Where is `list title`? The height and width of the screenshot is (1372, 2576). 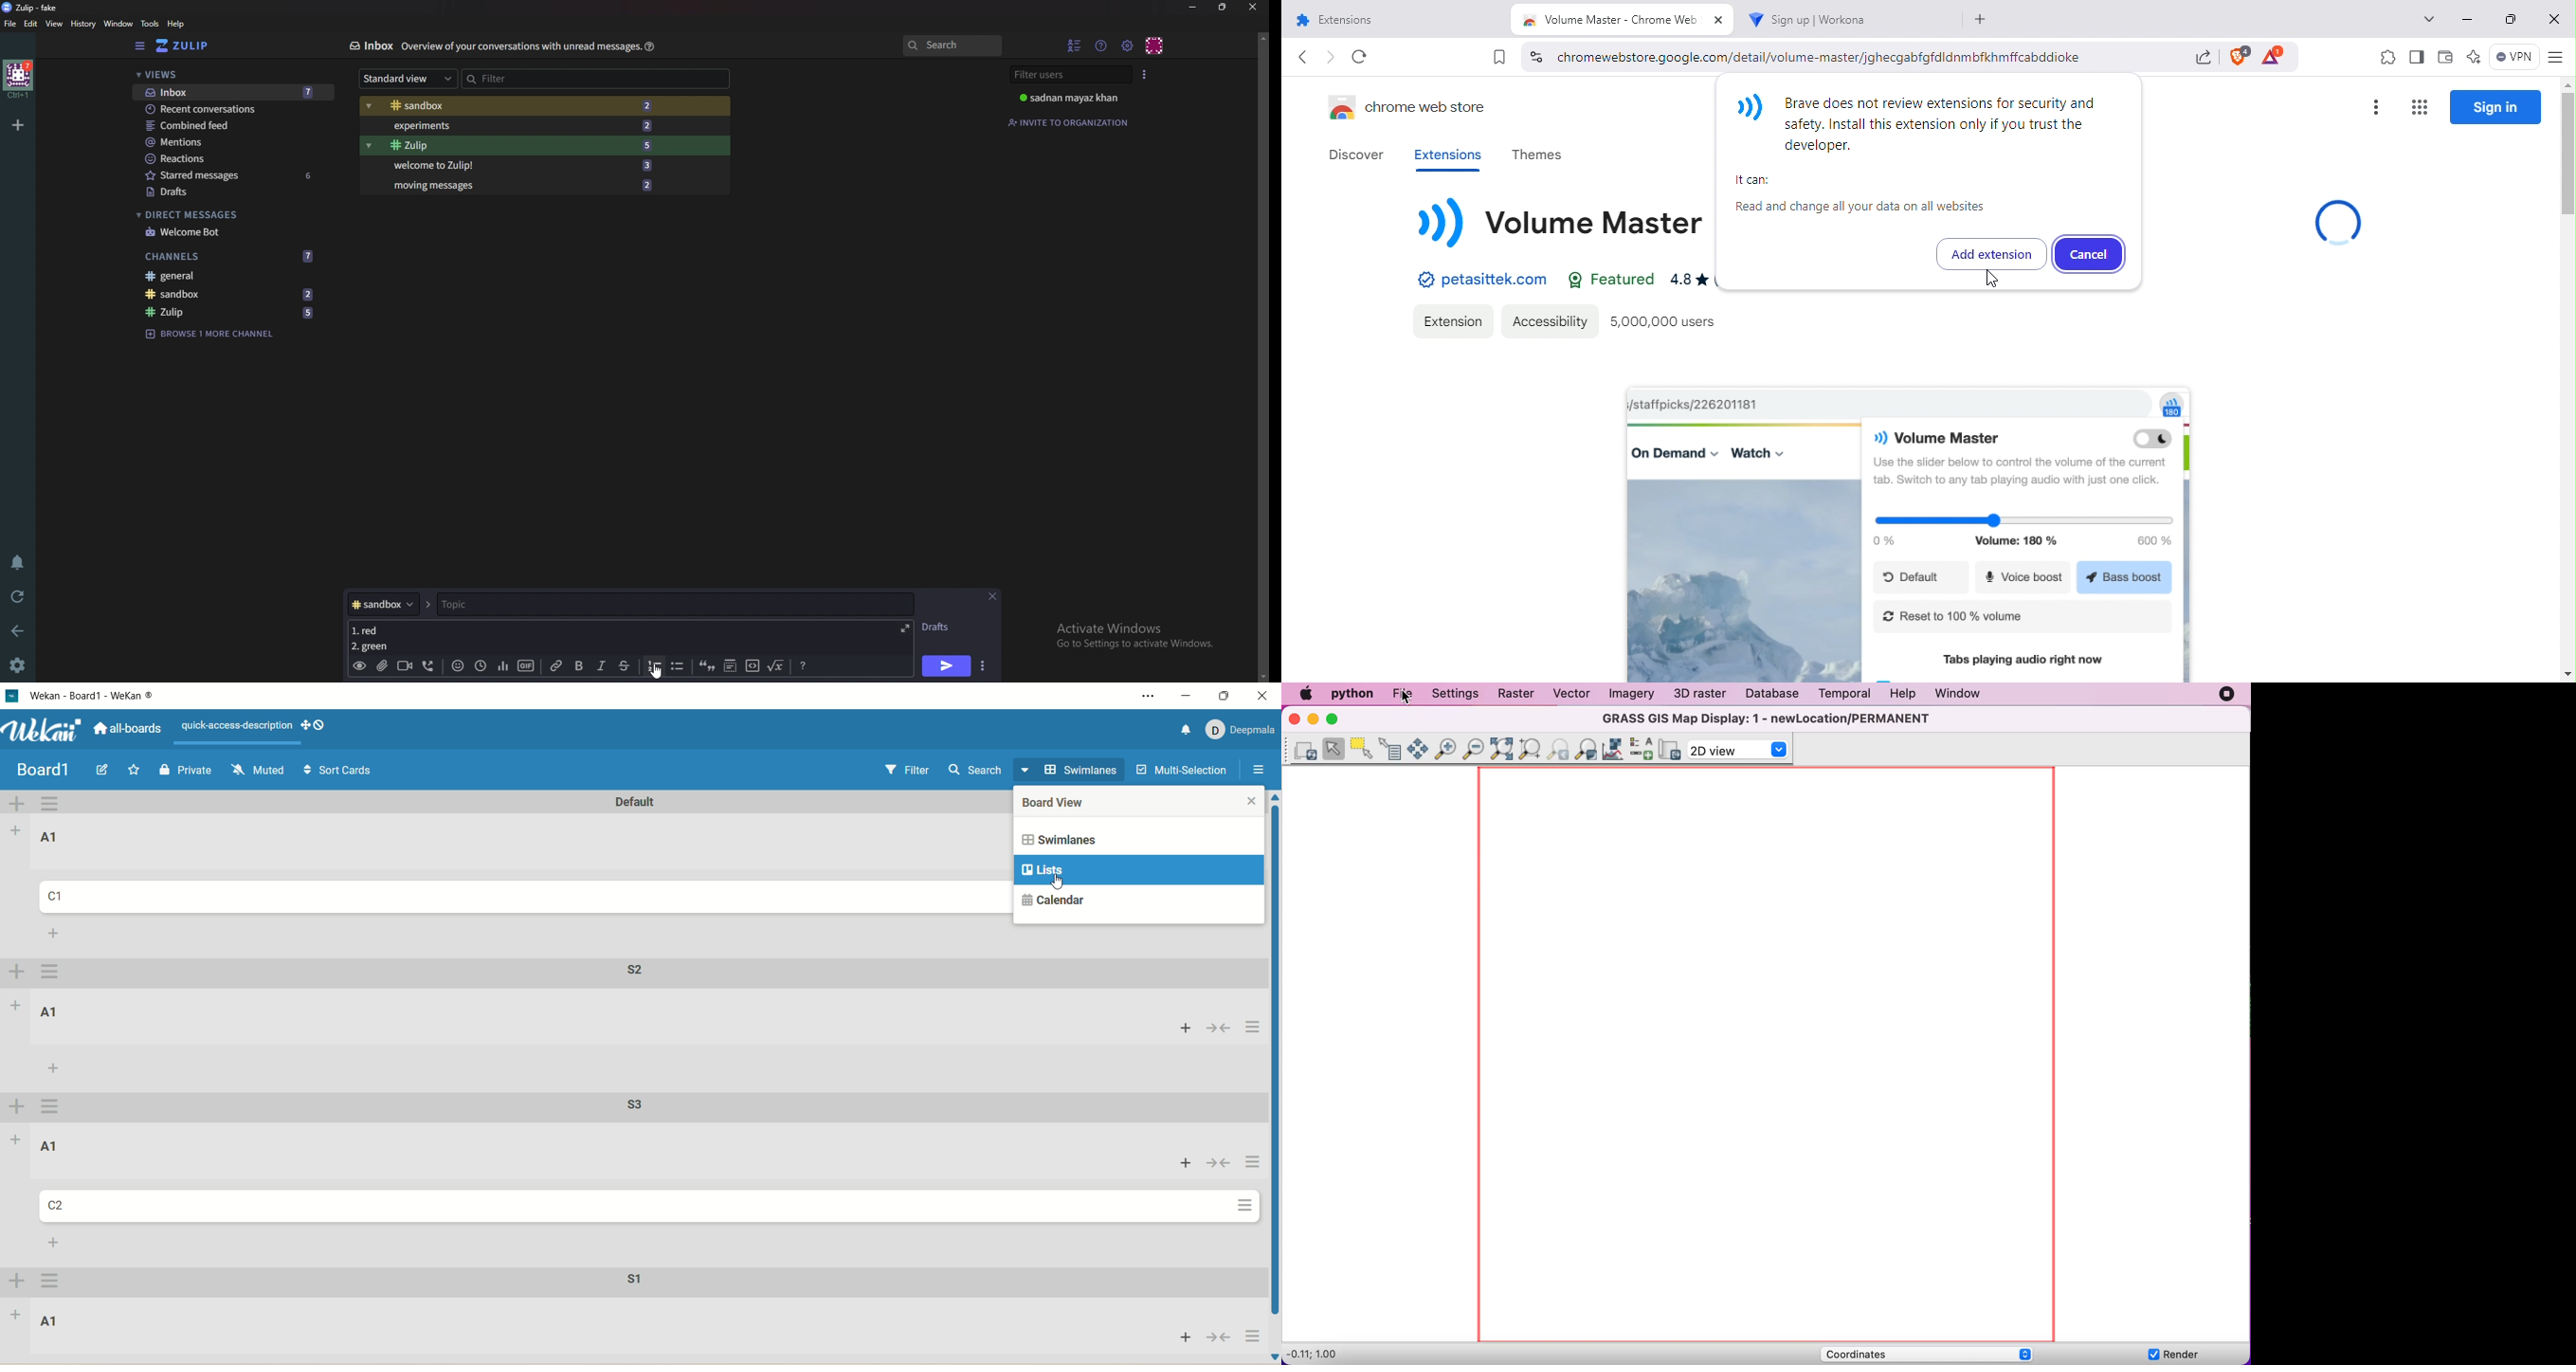 list title is located at coordinates (47, 1146).